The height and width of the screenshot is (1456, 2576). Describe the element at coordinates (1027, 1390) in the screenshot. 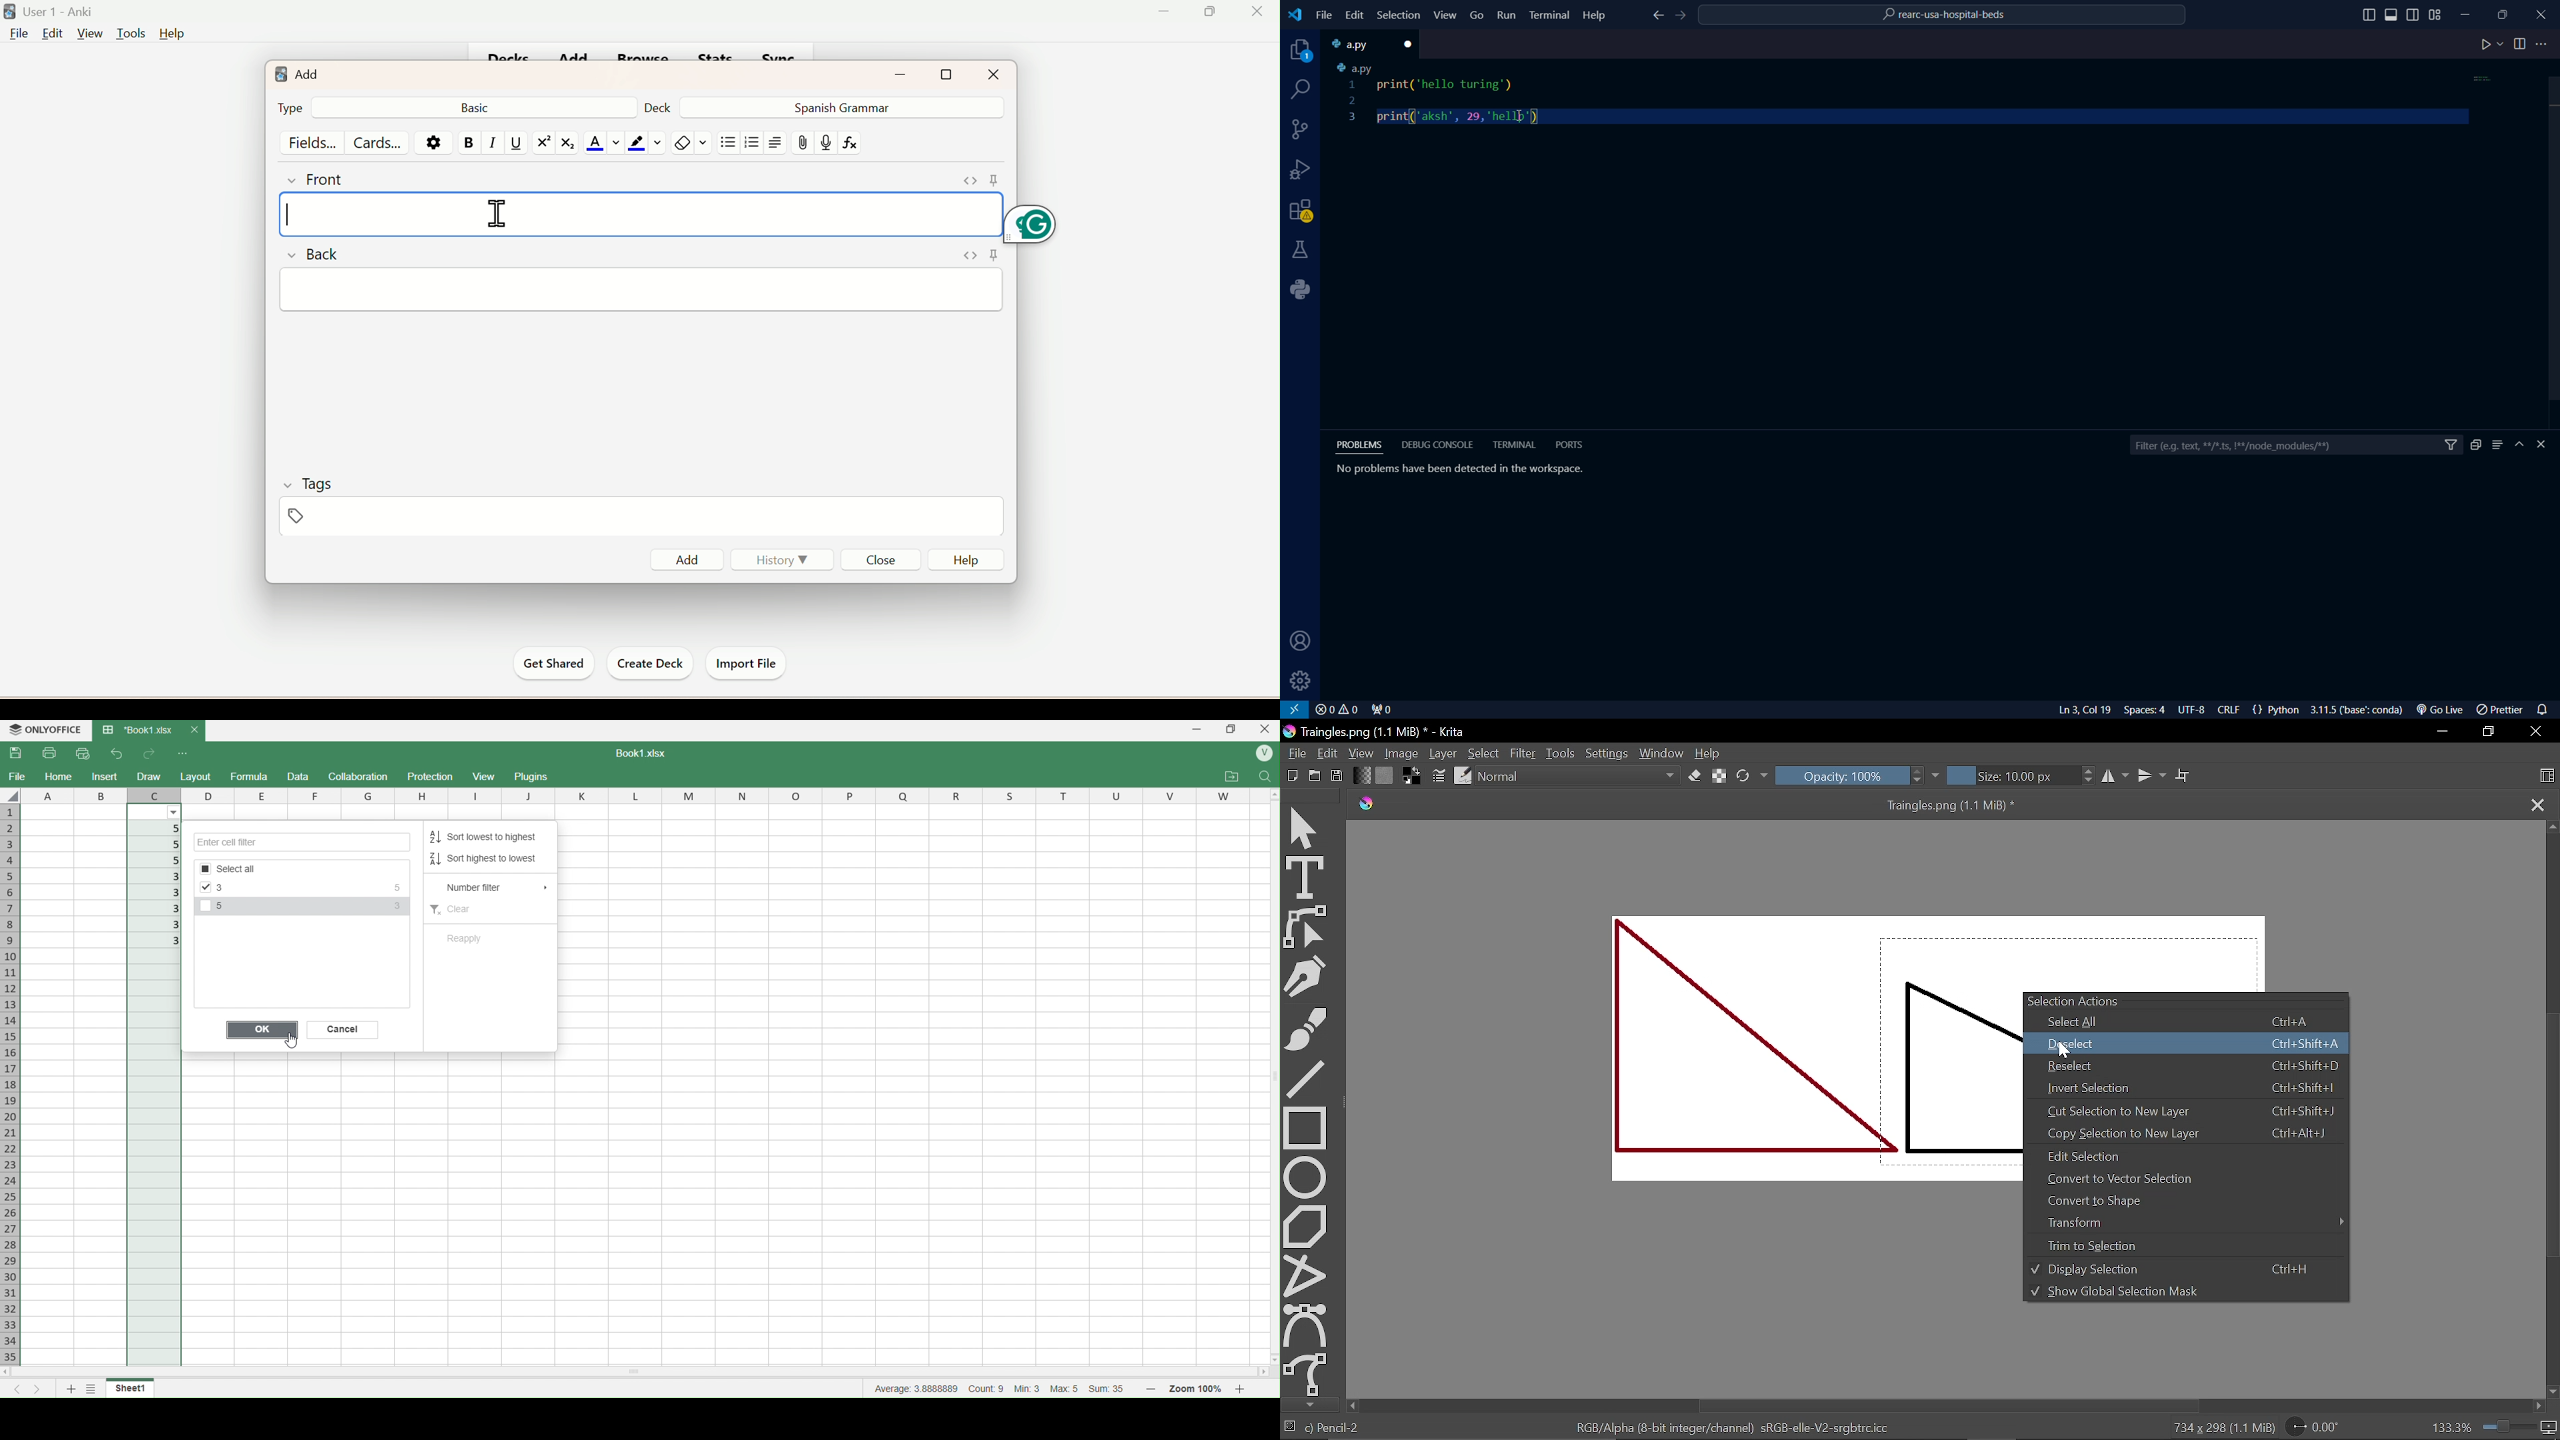

I see `Min` at that location.